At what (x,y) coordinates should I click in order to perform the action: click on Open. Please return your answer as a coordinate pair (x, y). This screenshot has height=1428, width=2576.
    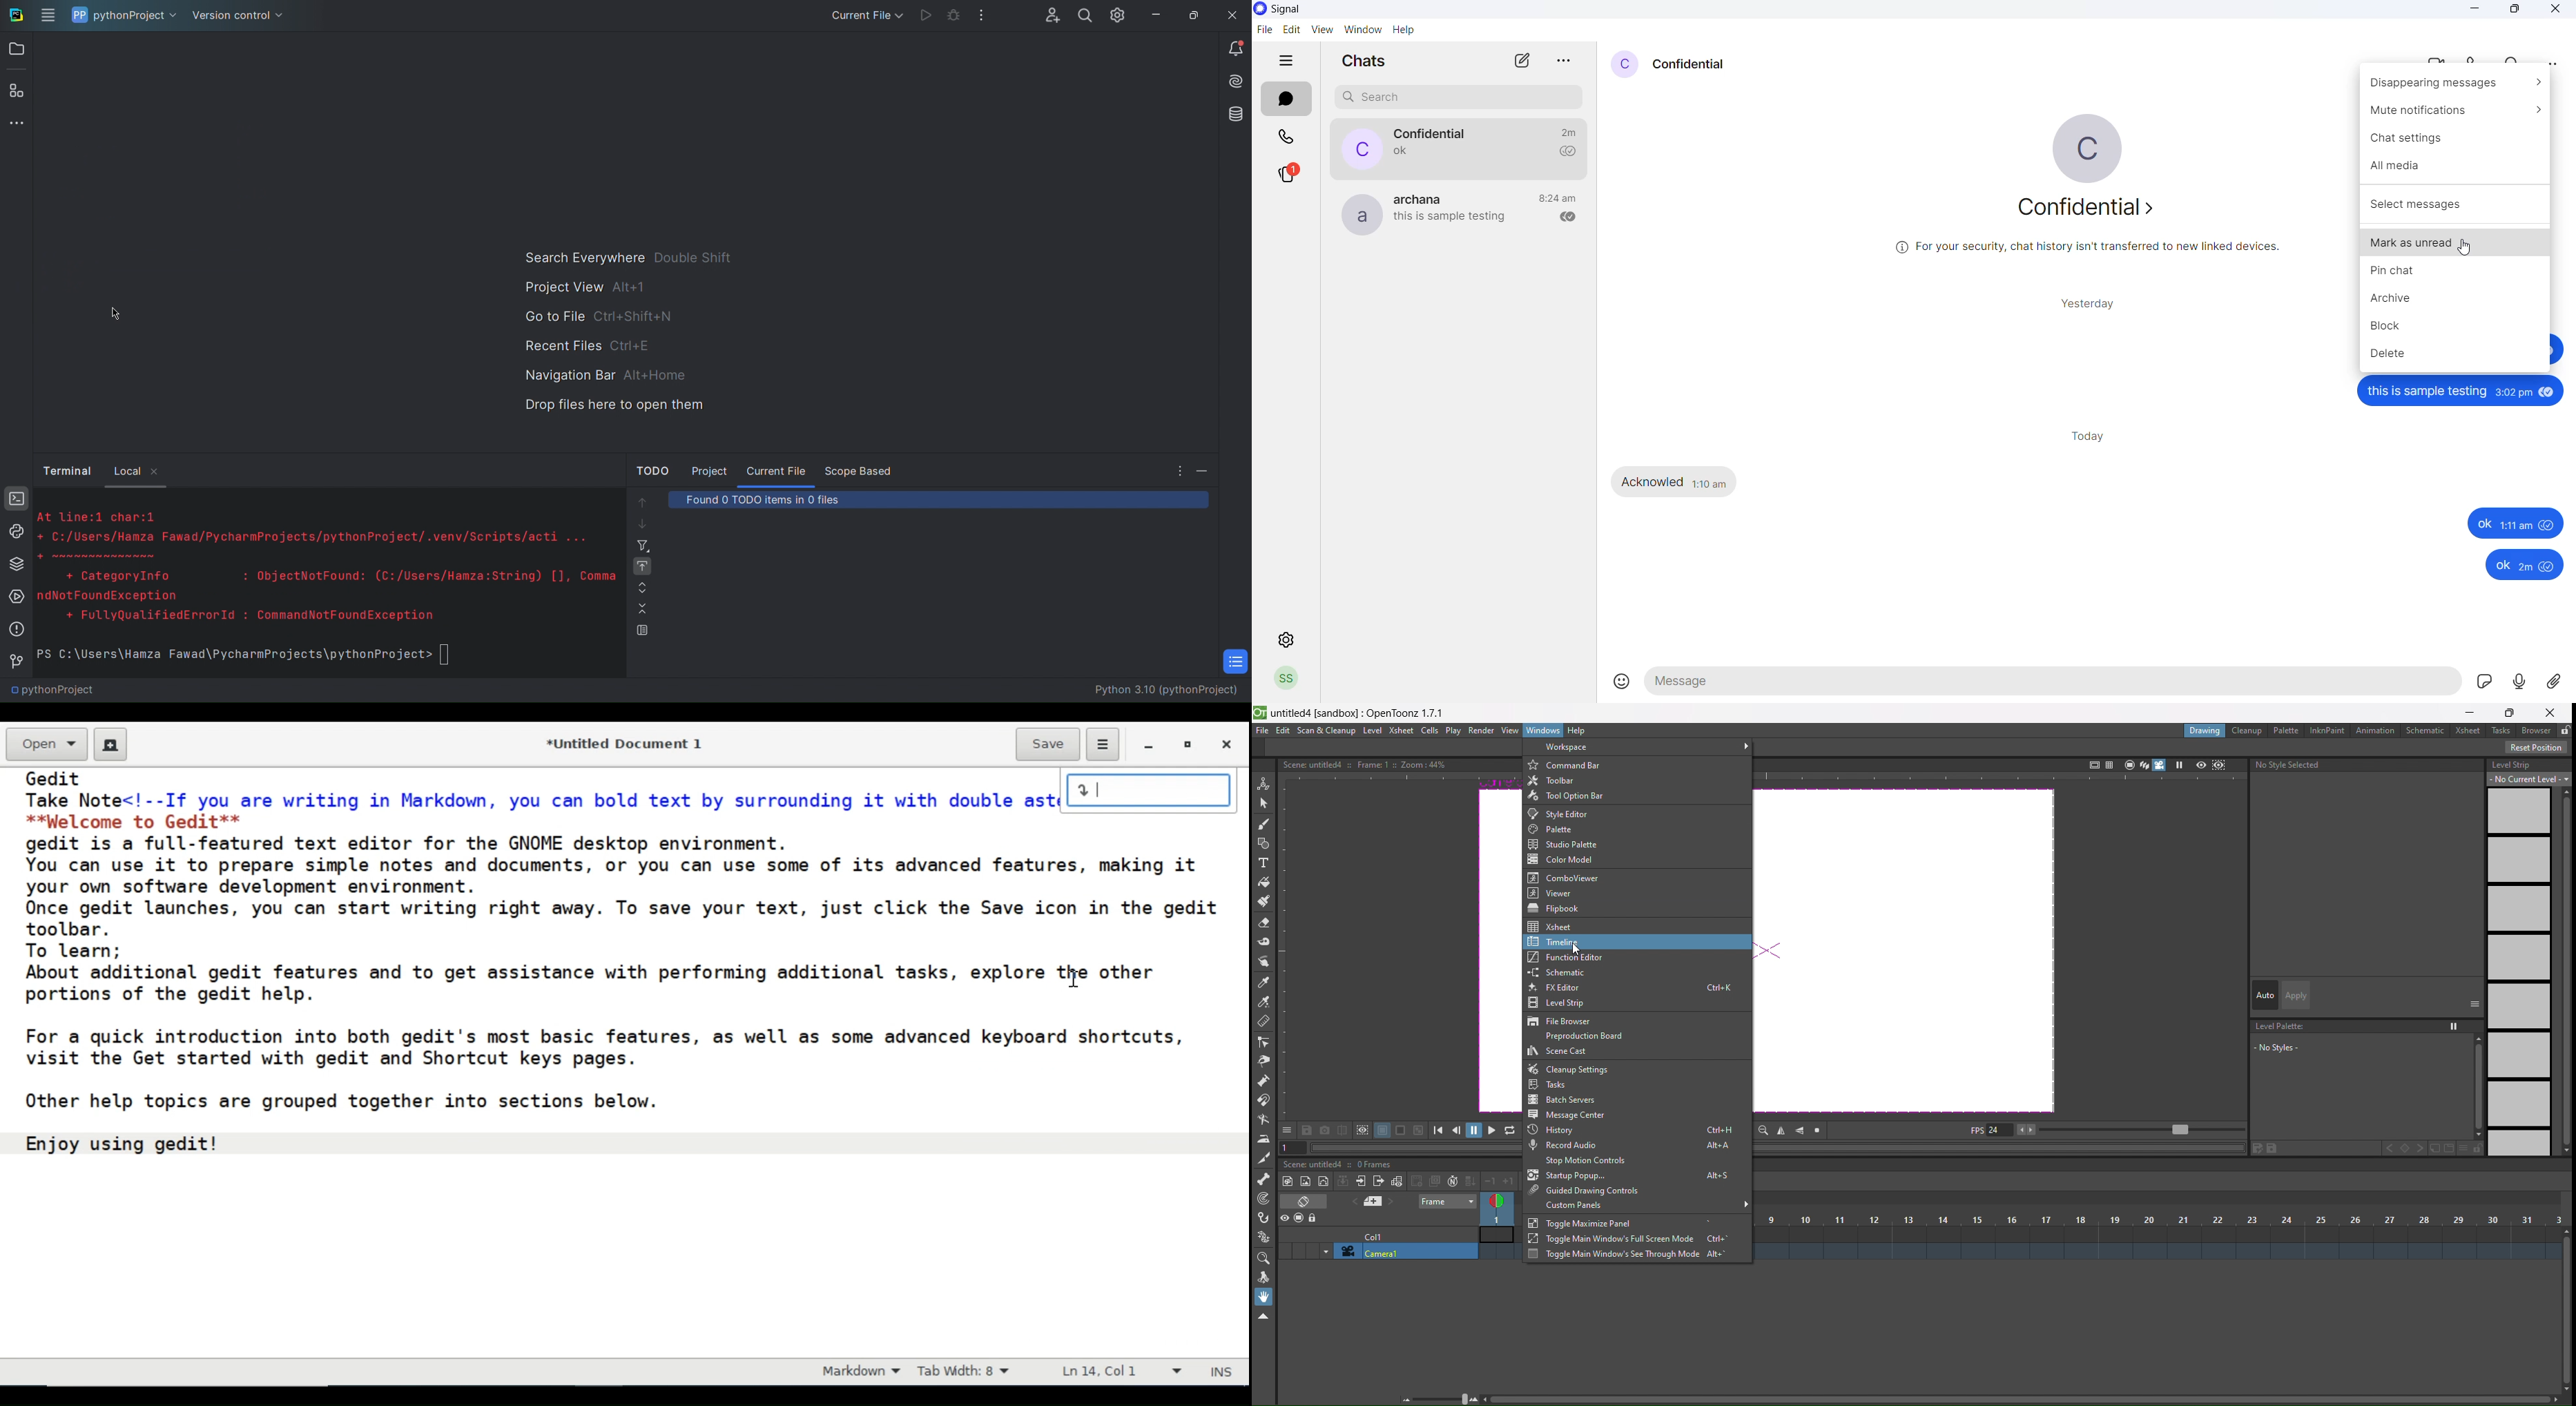
    Looking at the image, I should click on (46, 745).